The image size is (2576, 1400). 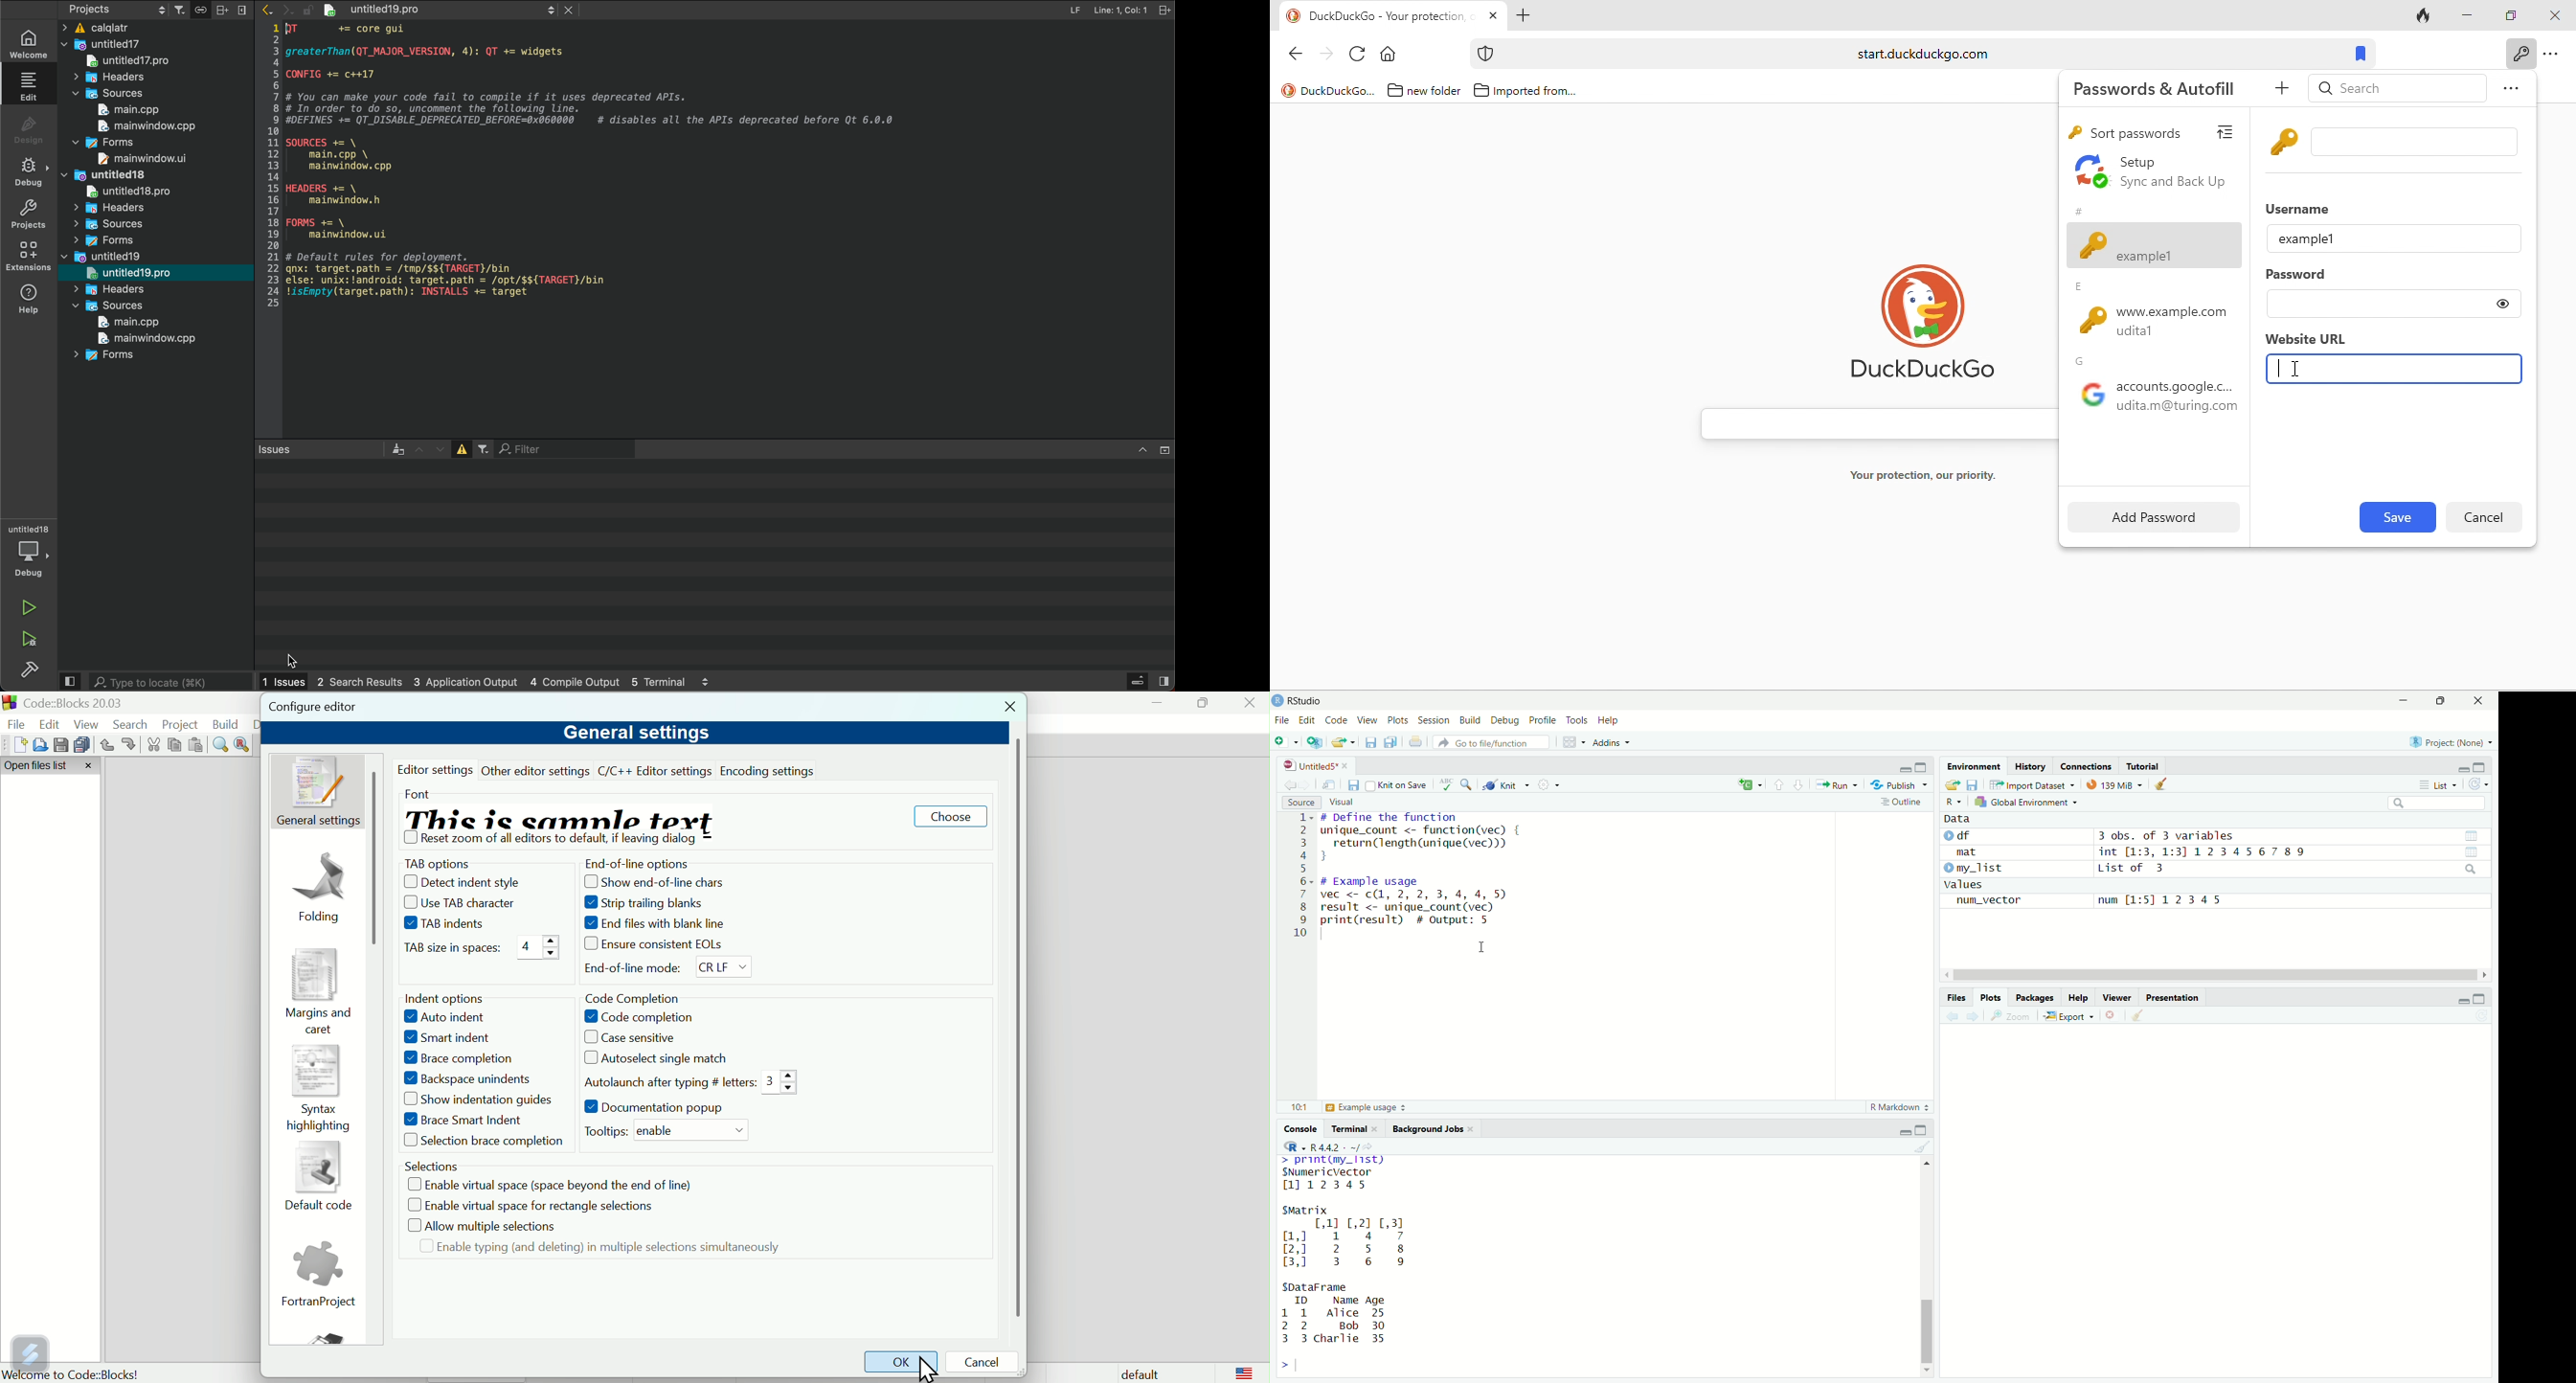 I want to click on Files, so click(x=1956, y=998).